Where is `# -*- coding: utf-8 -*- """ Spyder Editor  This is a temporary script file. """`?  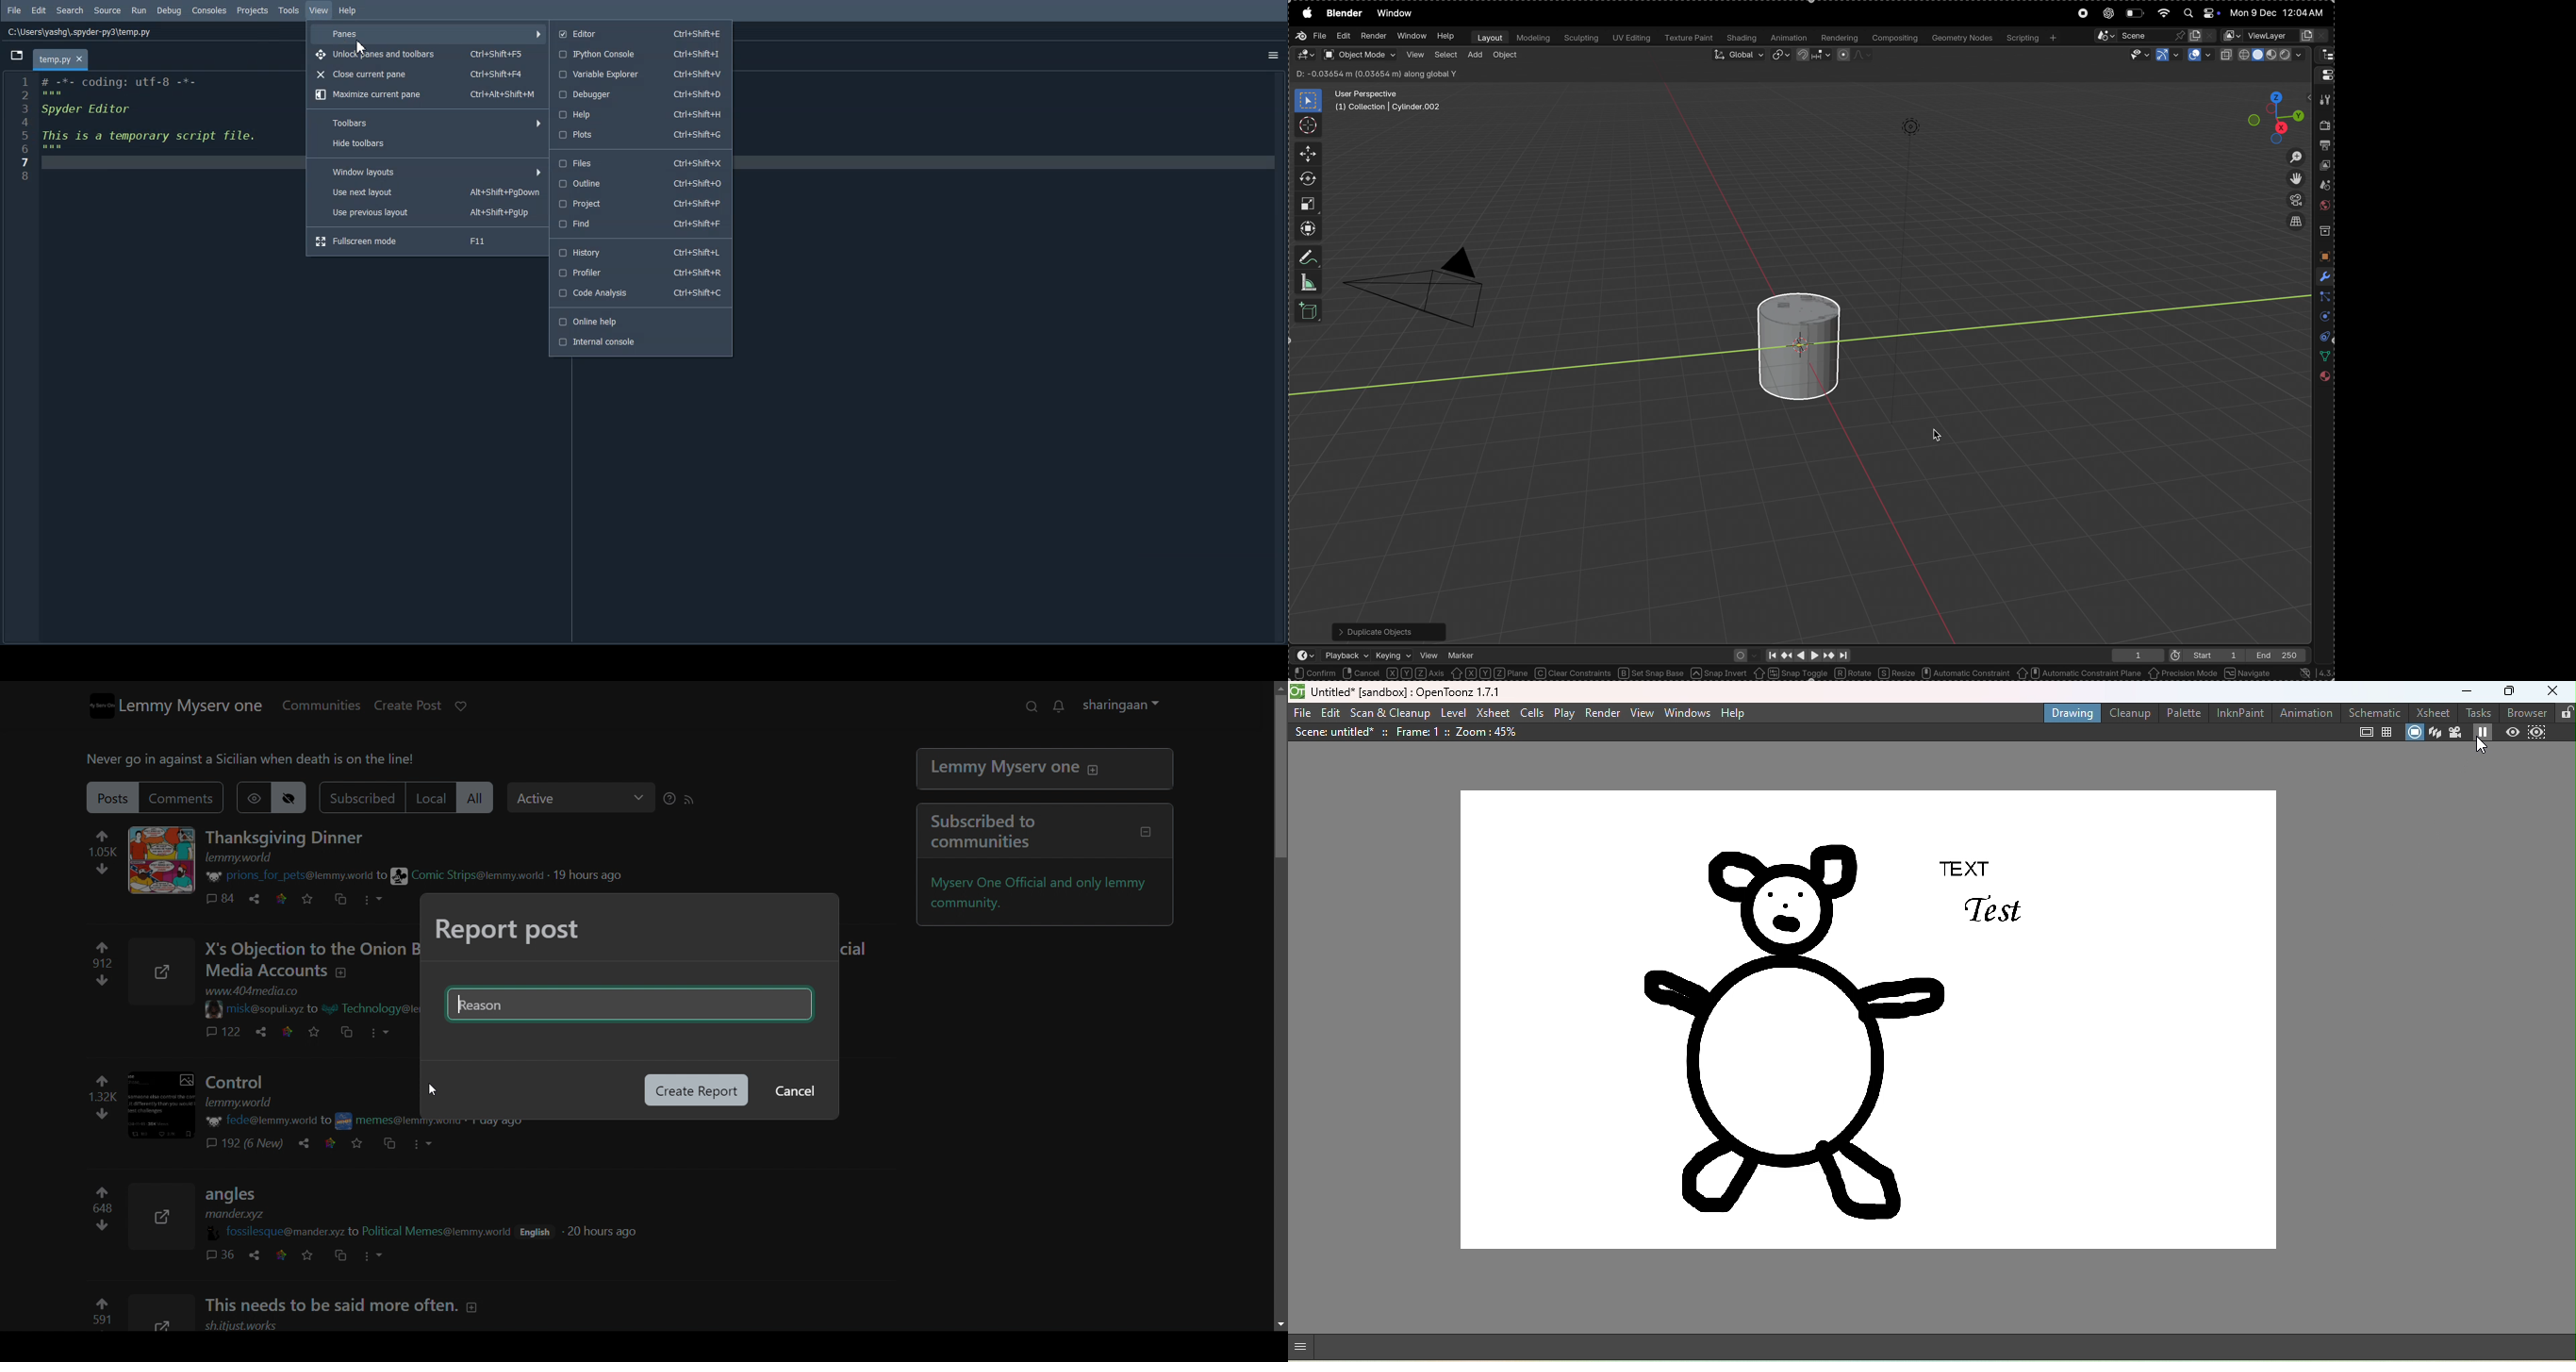 # -*- coding: utf-8 -*- """ Spyder Editor  This is a temporary script file. """ is located at coordinates (164, 127).